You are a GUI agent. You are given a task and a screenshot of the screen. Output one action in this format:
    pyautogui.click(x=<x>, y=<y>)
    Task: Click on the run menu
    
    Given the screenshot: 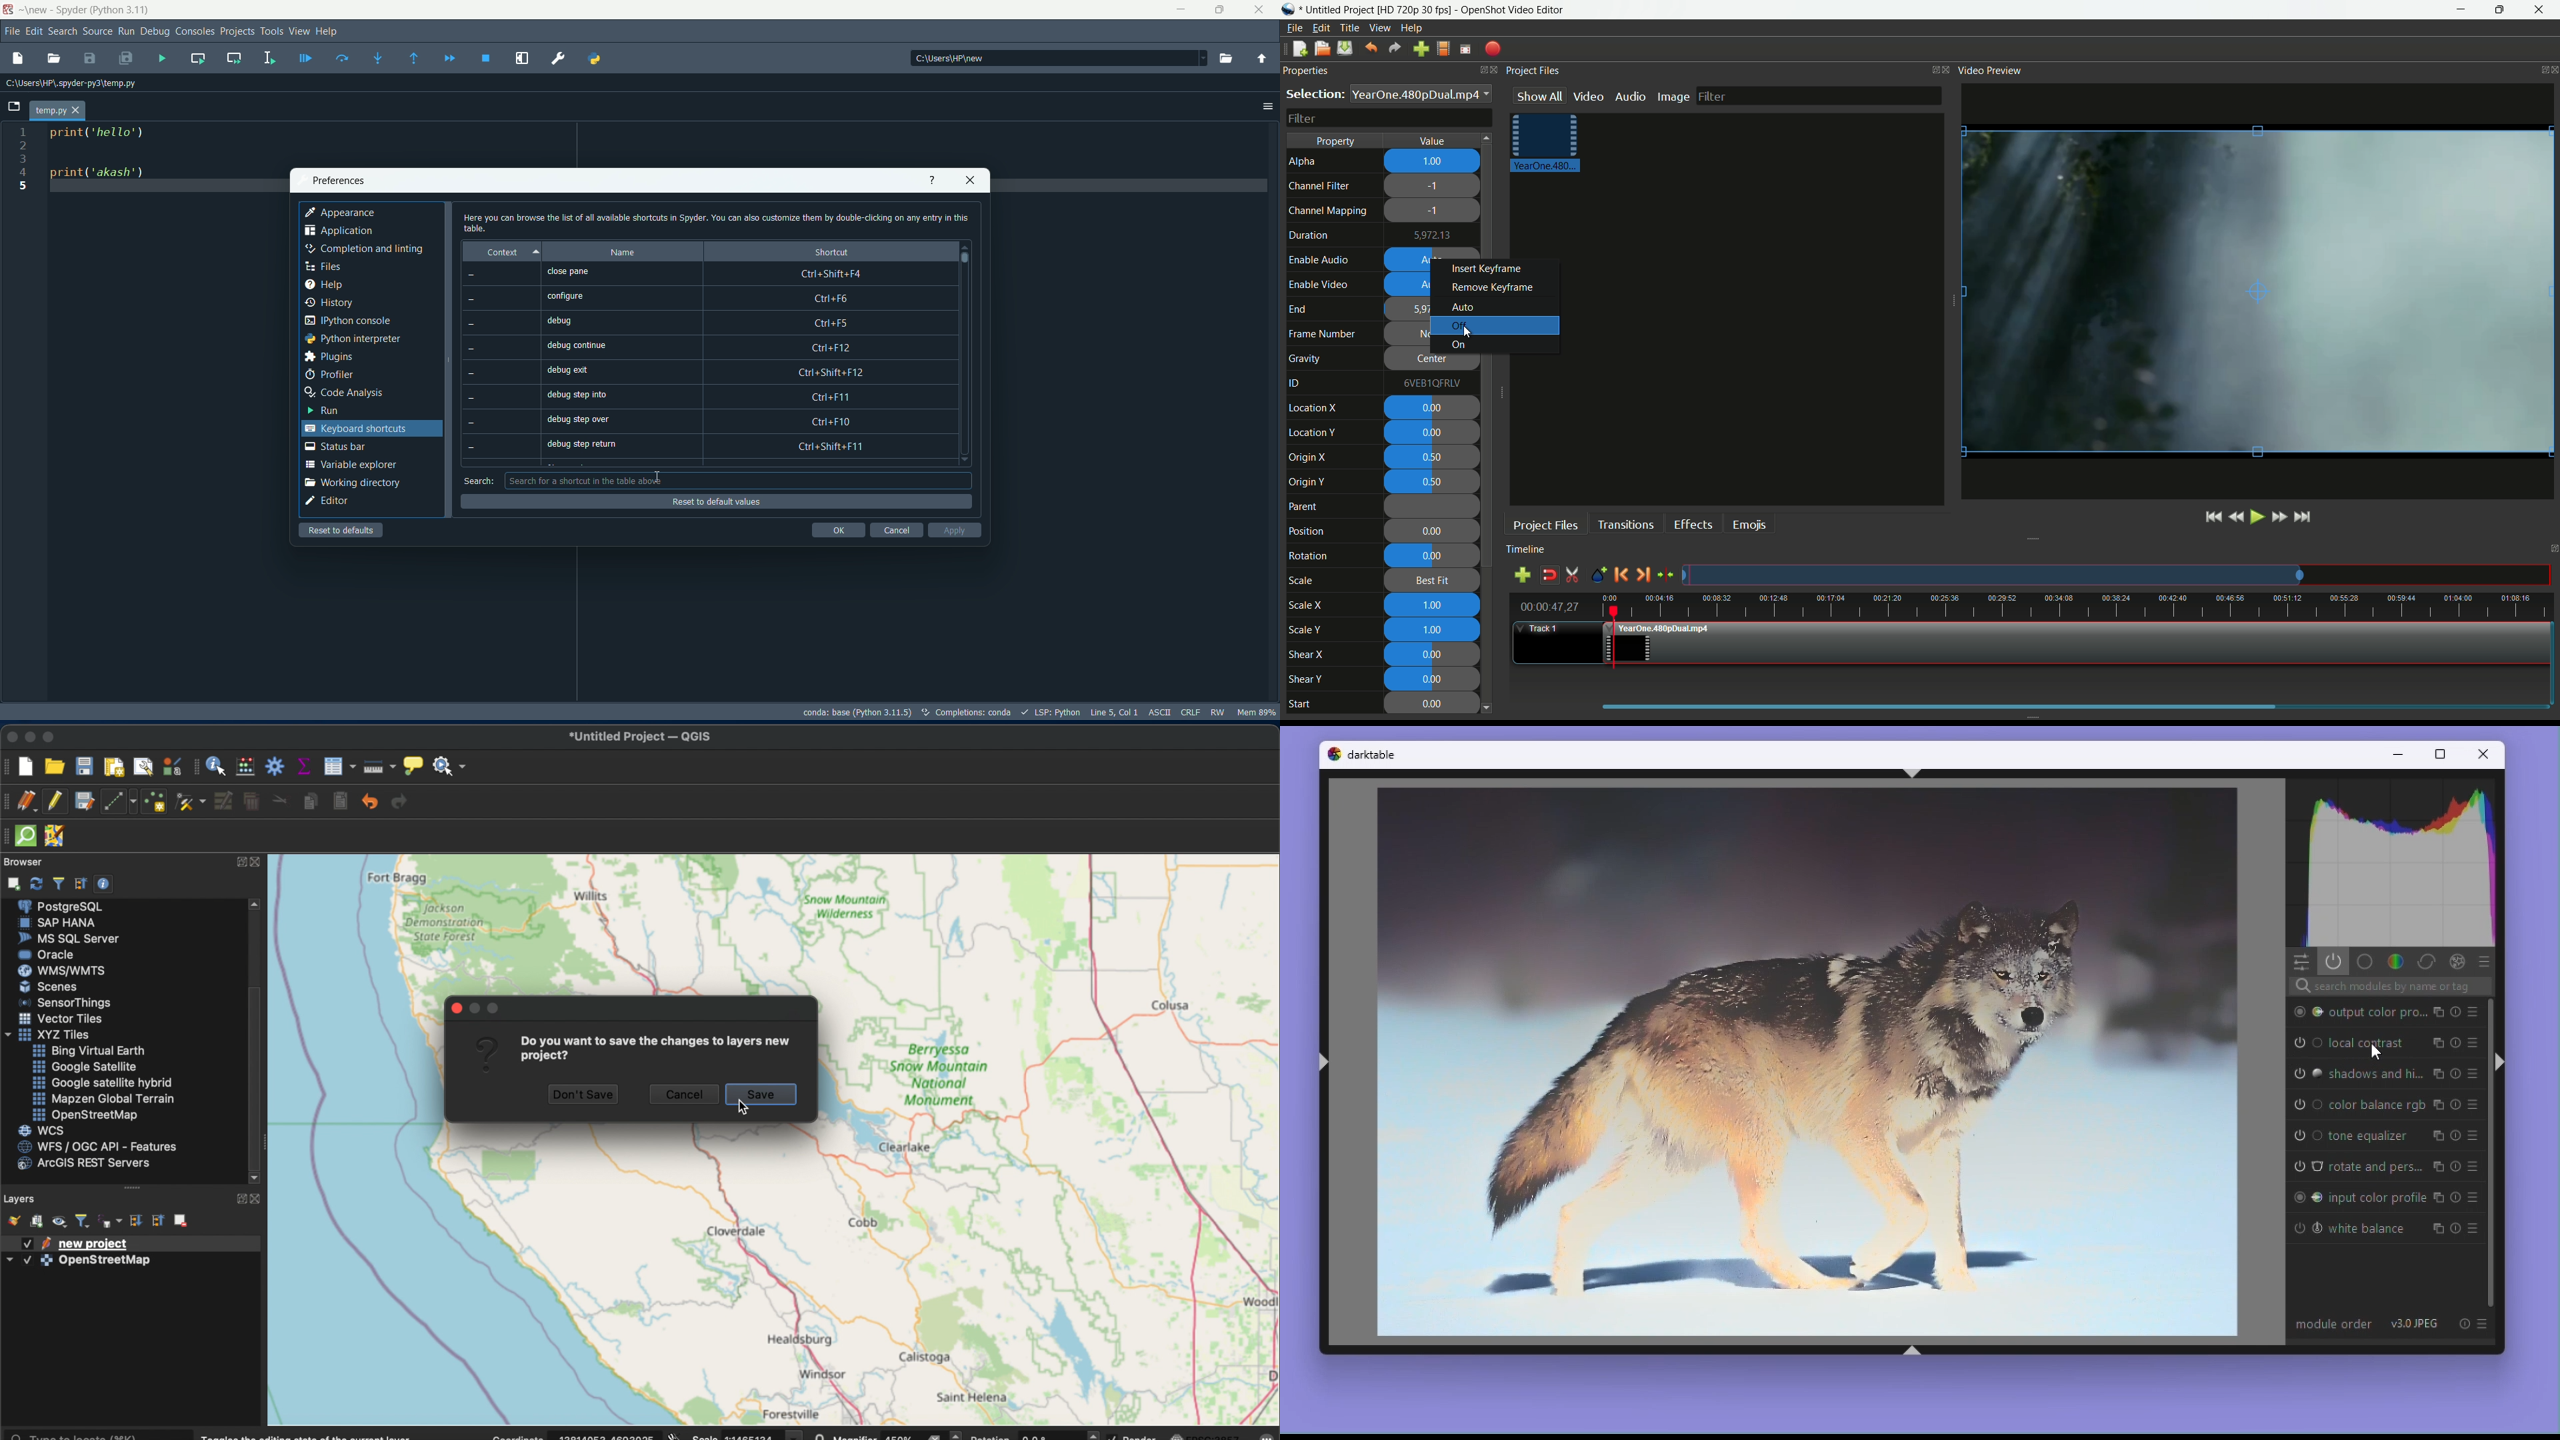 What is the action you would take?
    pyautogui.click(x=125, y=32)
    